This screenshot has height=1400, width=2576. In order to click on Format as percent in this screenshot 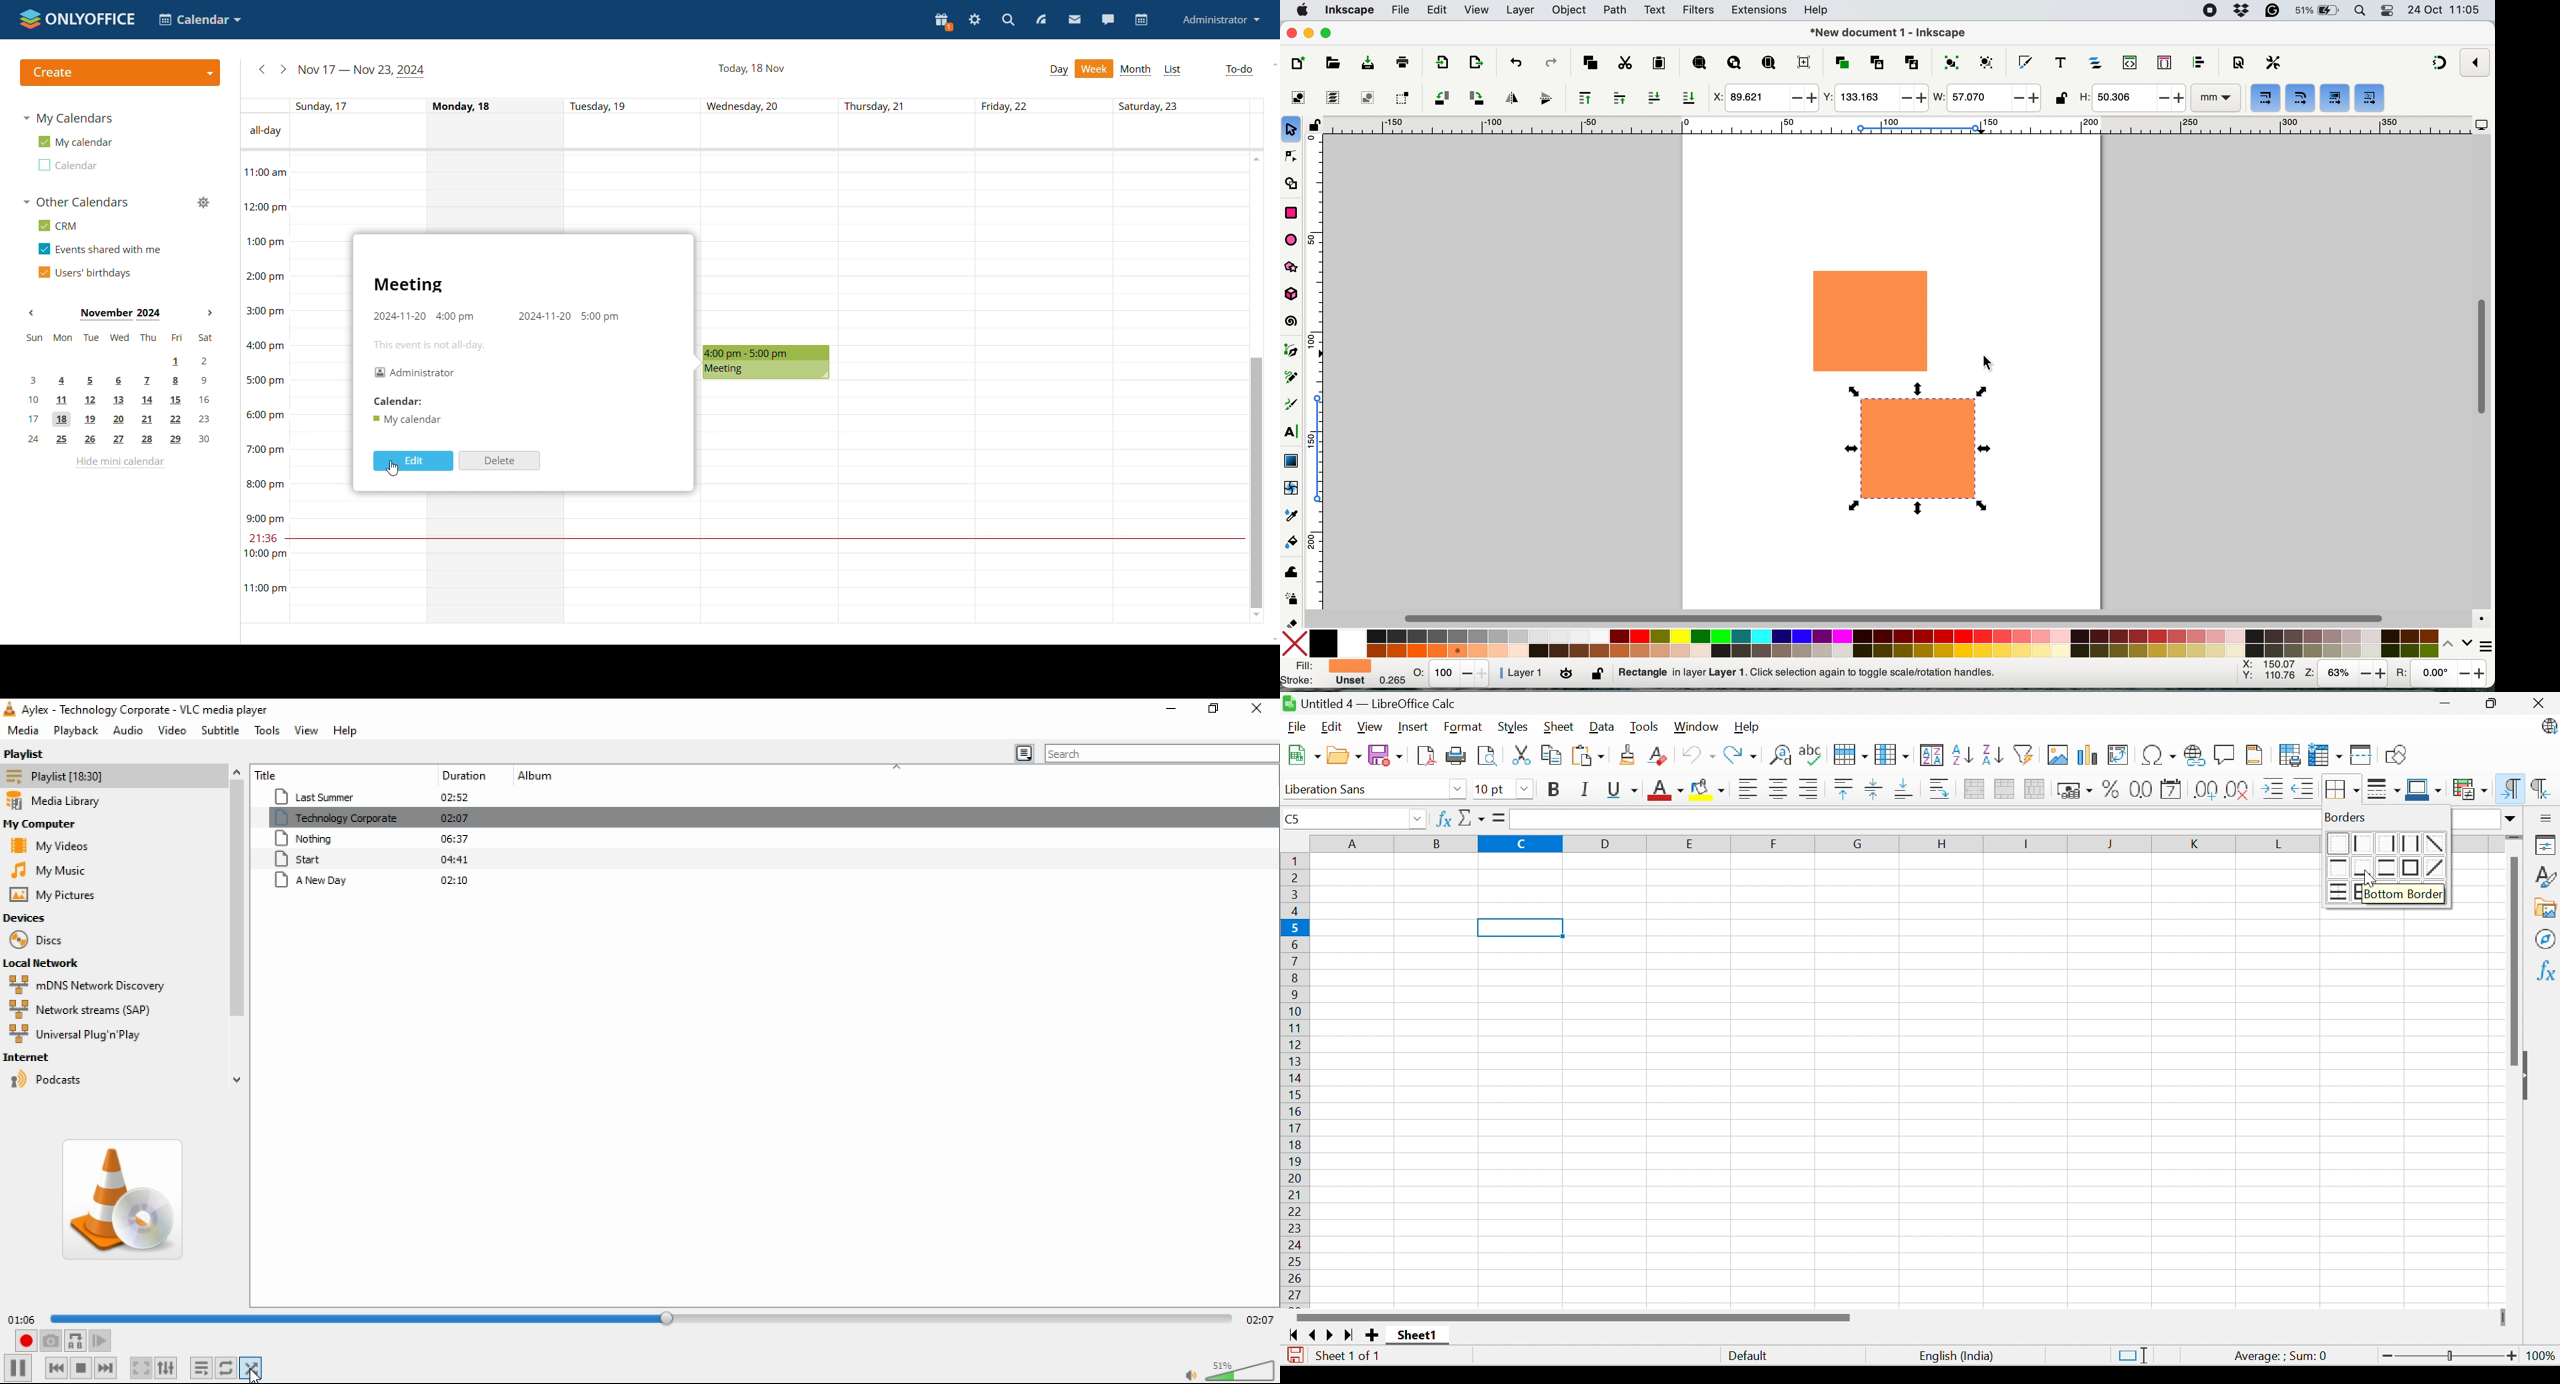, I will do `click(2111, 792)`.